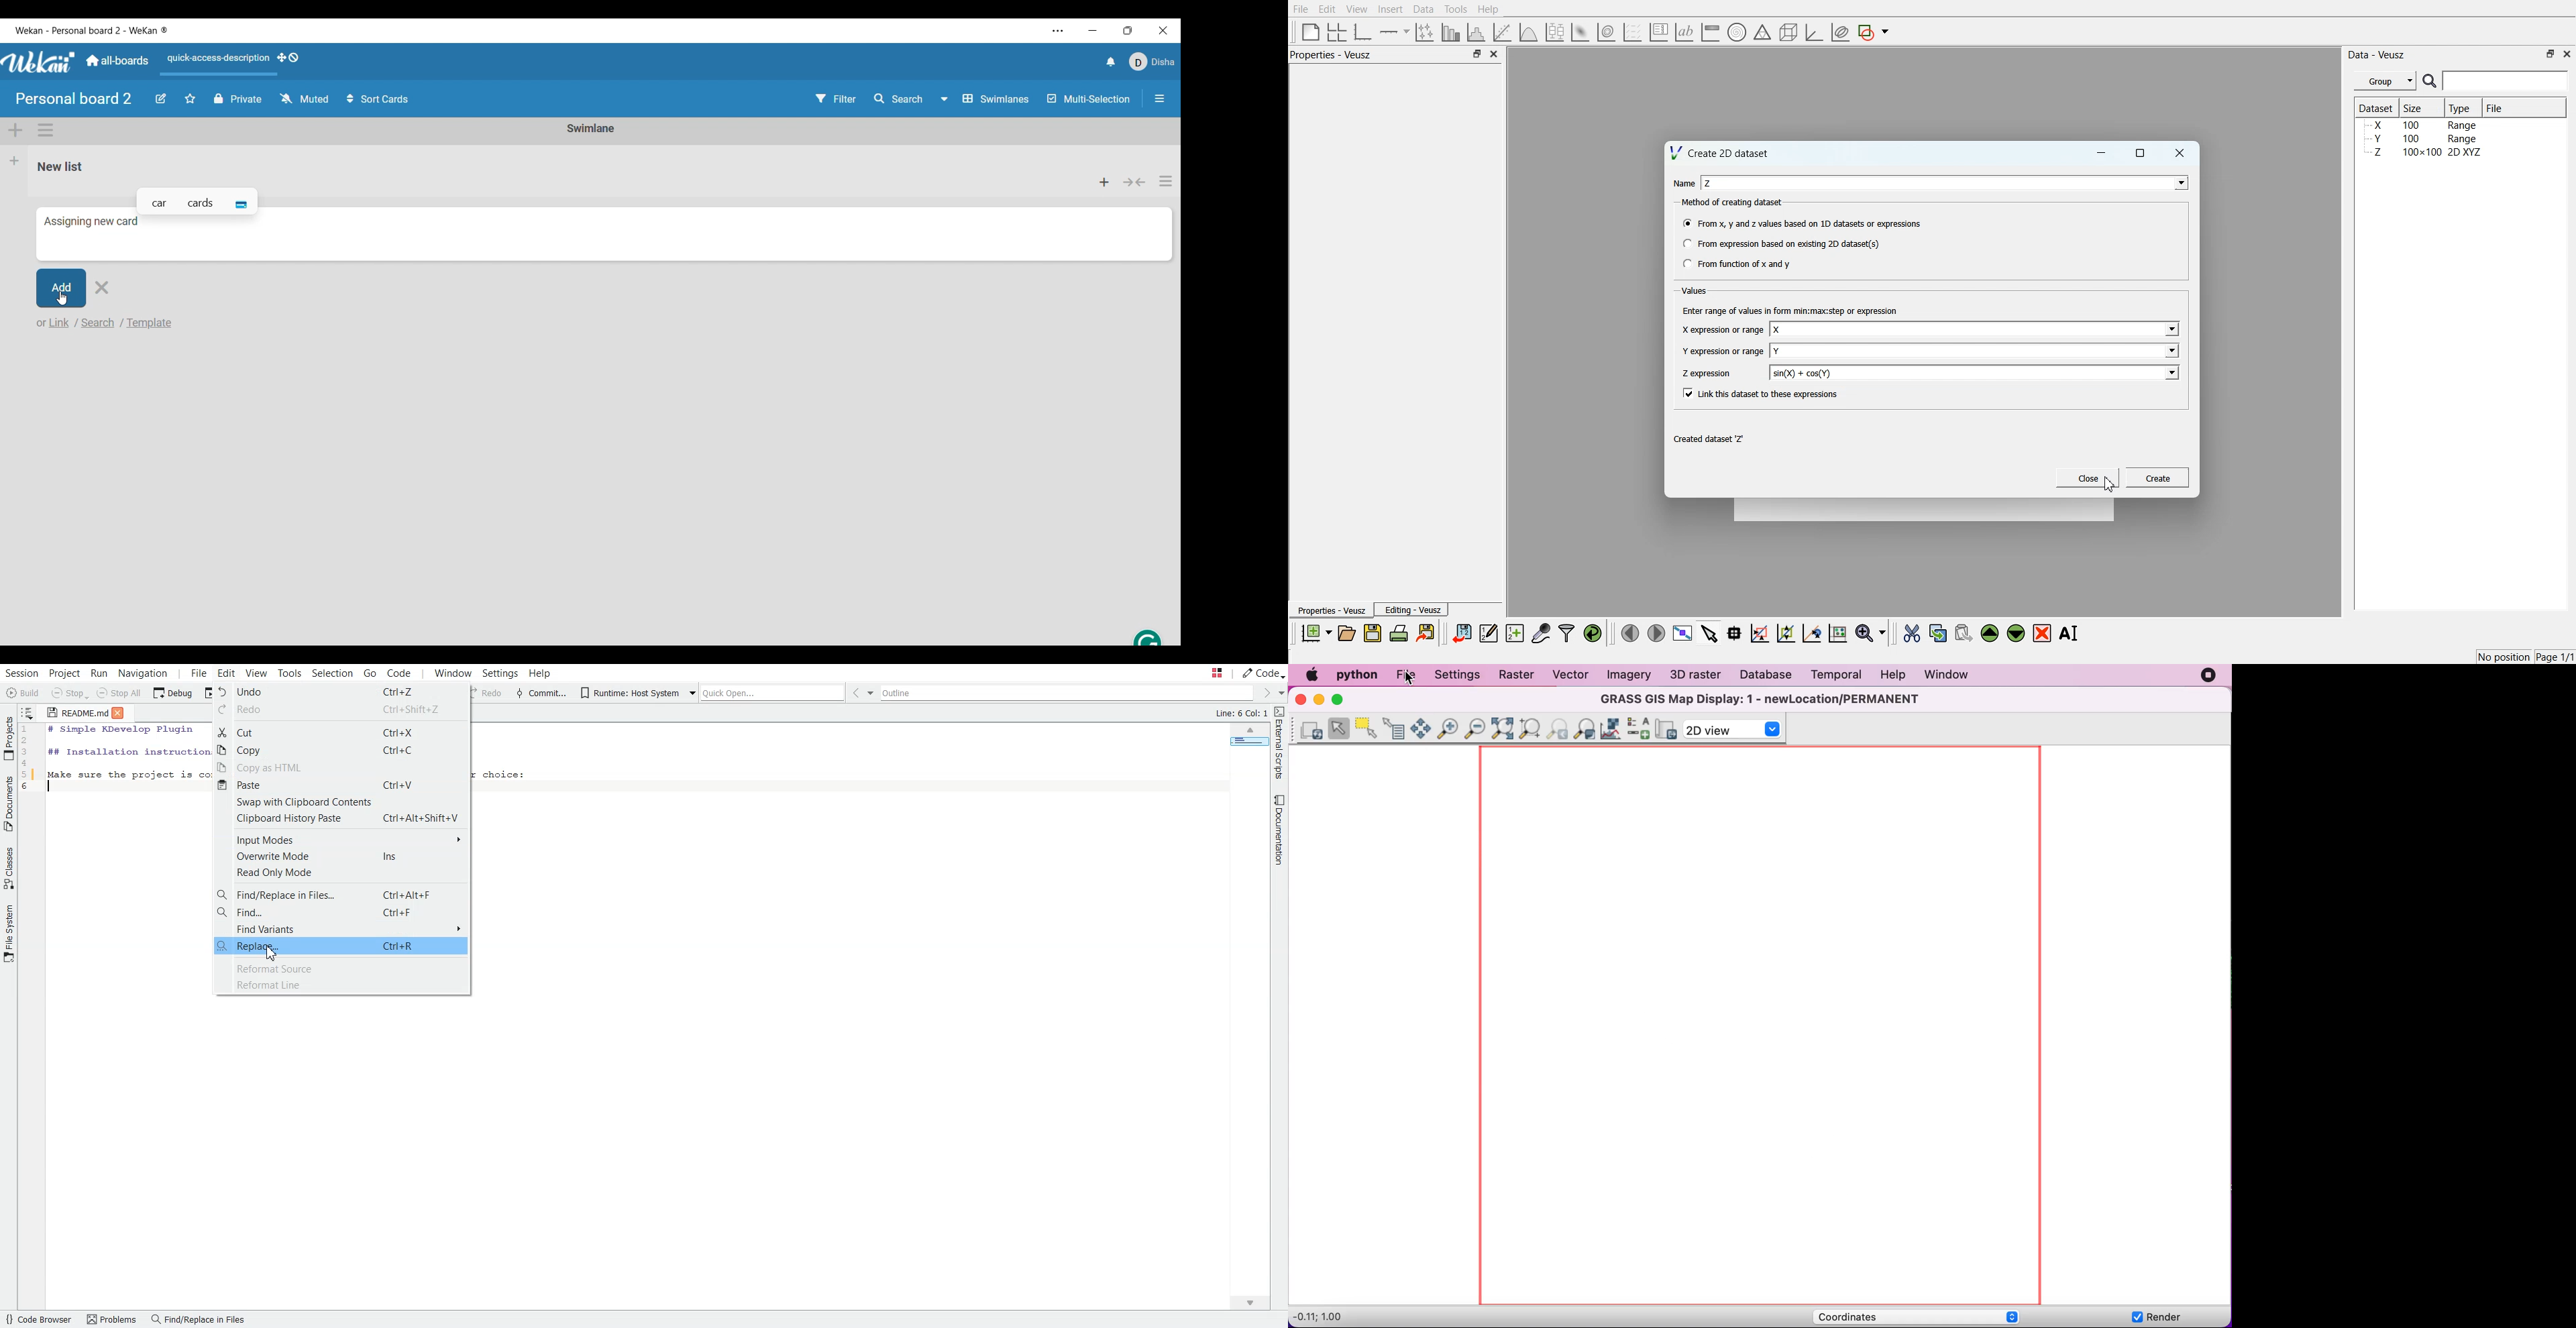 This screenshot has width=2576, height=1344. What do you see at coordinates (1632, 33) in the screenshot?
I see `Plot a vector field` at bounding box center [1632, 33].